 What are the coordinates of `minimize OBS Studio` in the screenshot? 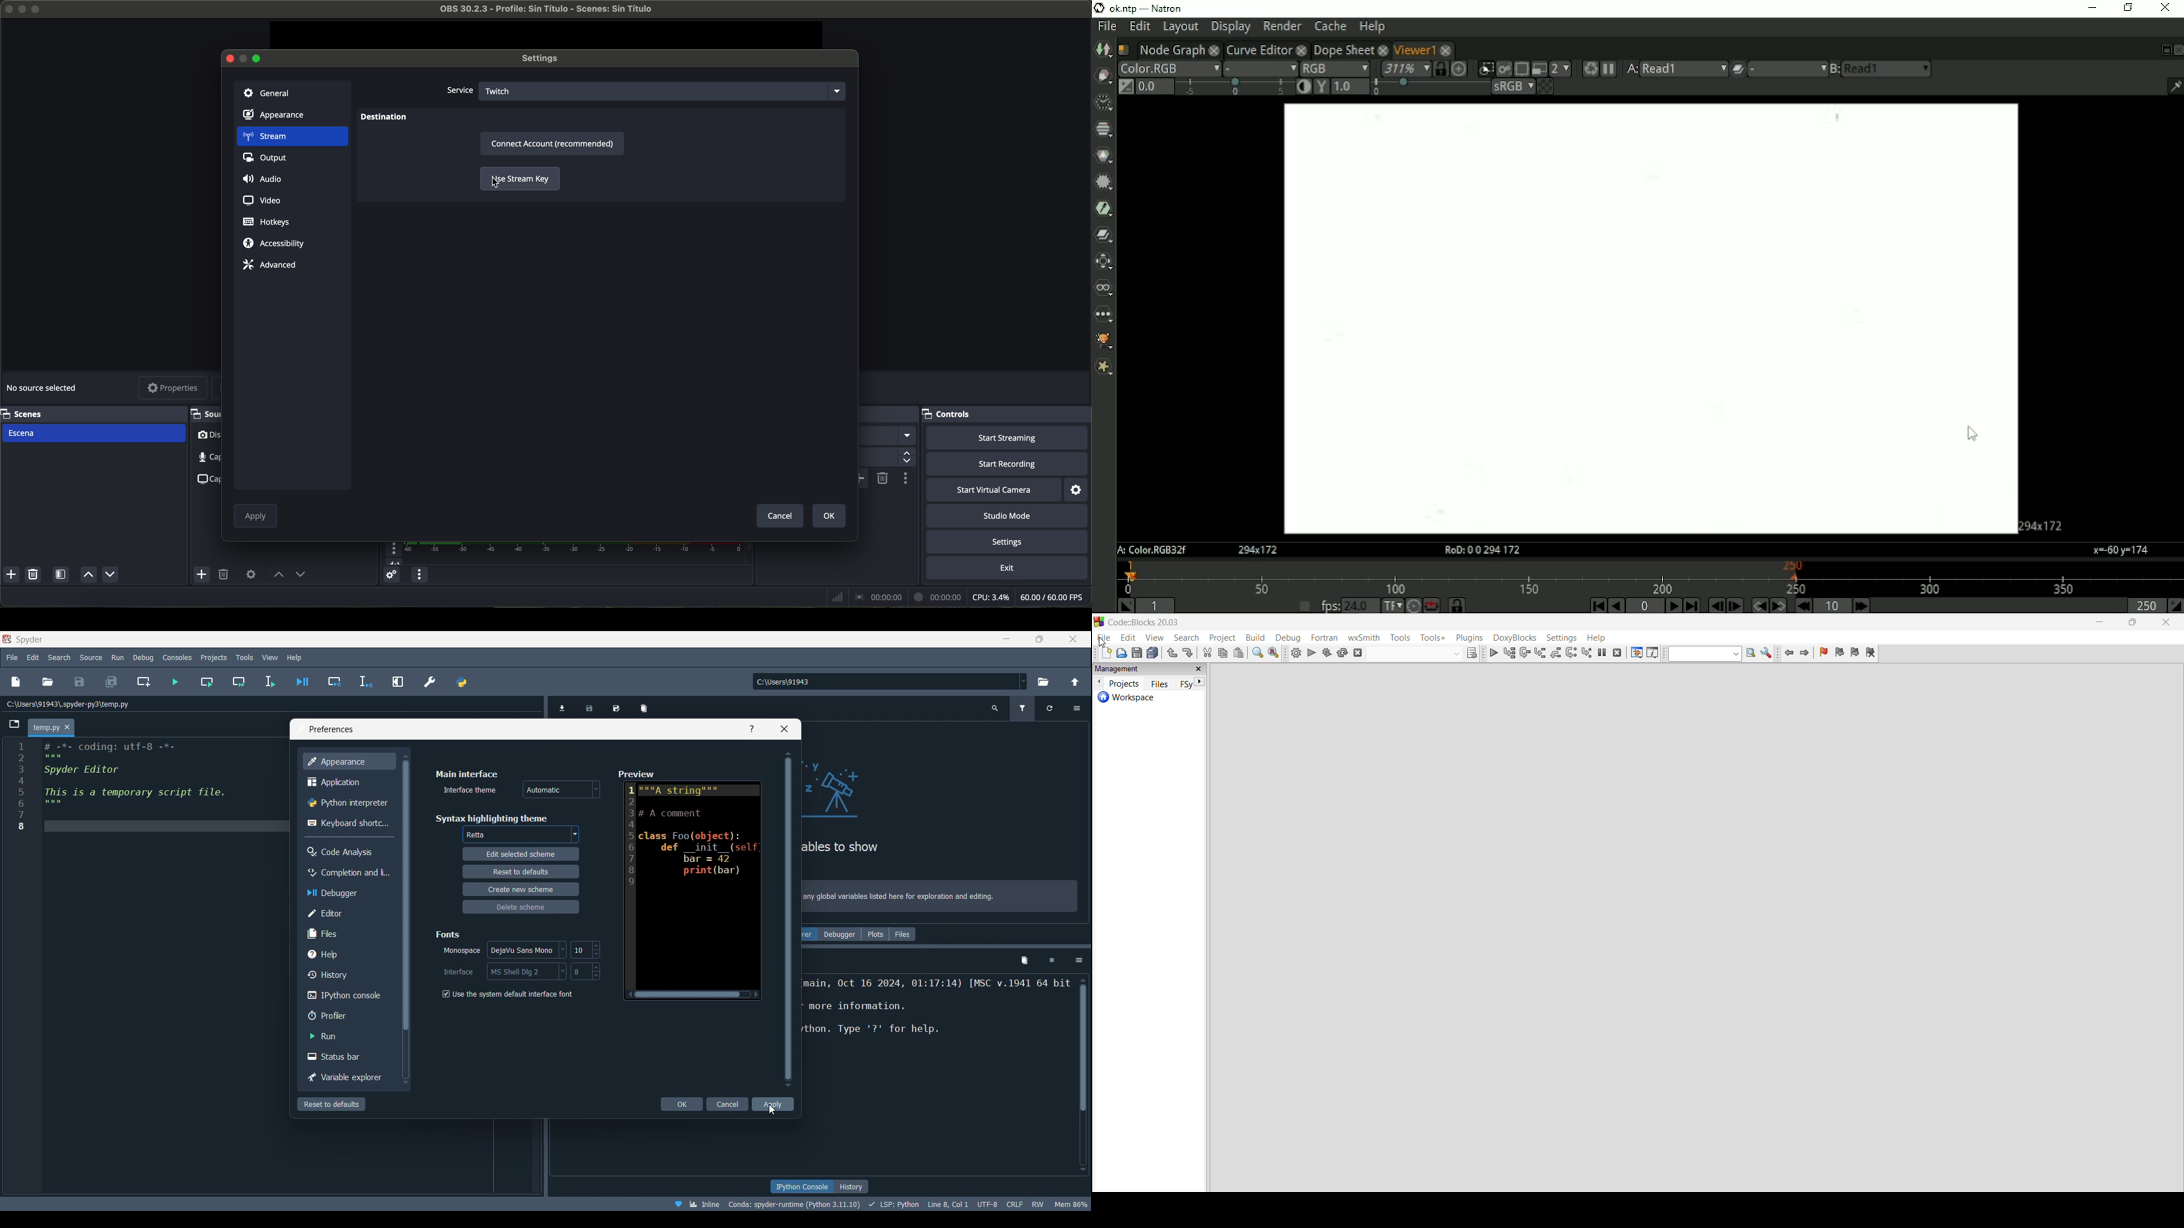 It's located at (24, 8).